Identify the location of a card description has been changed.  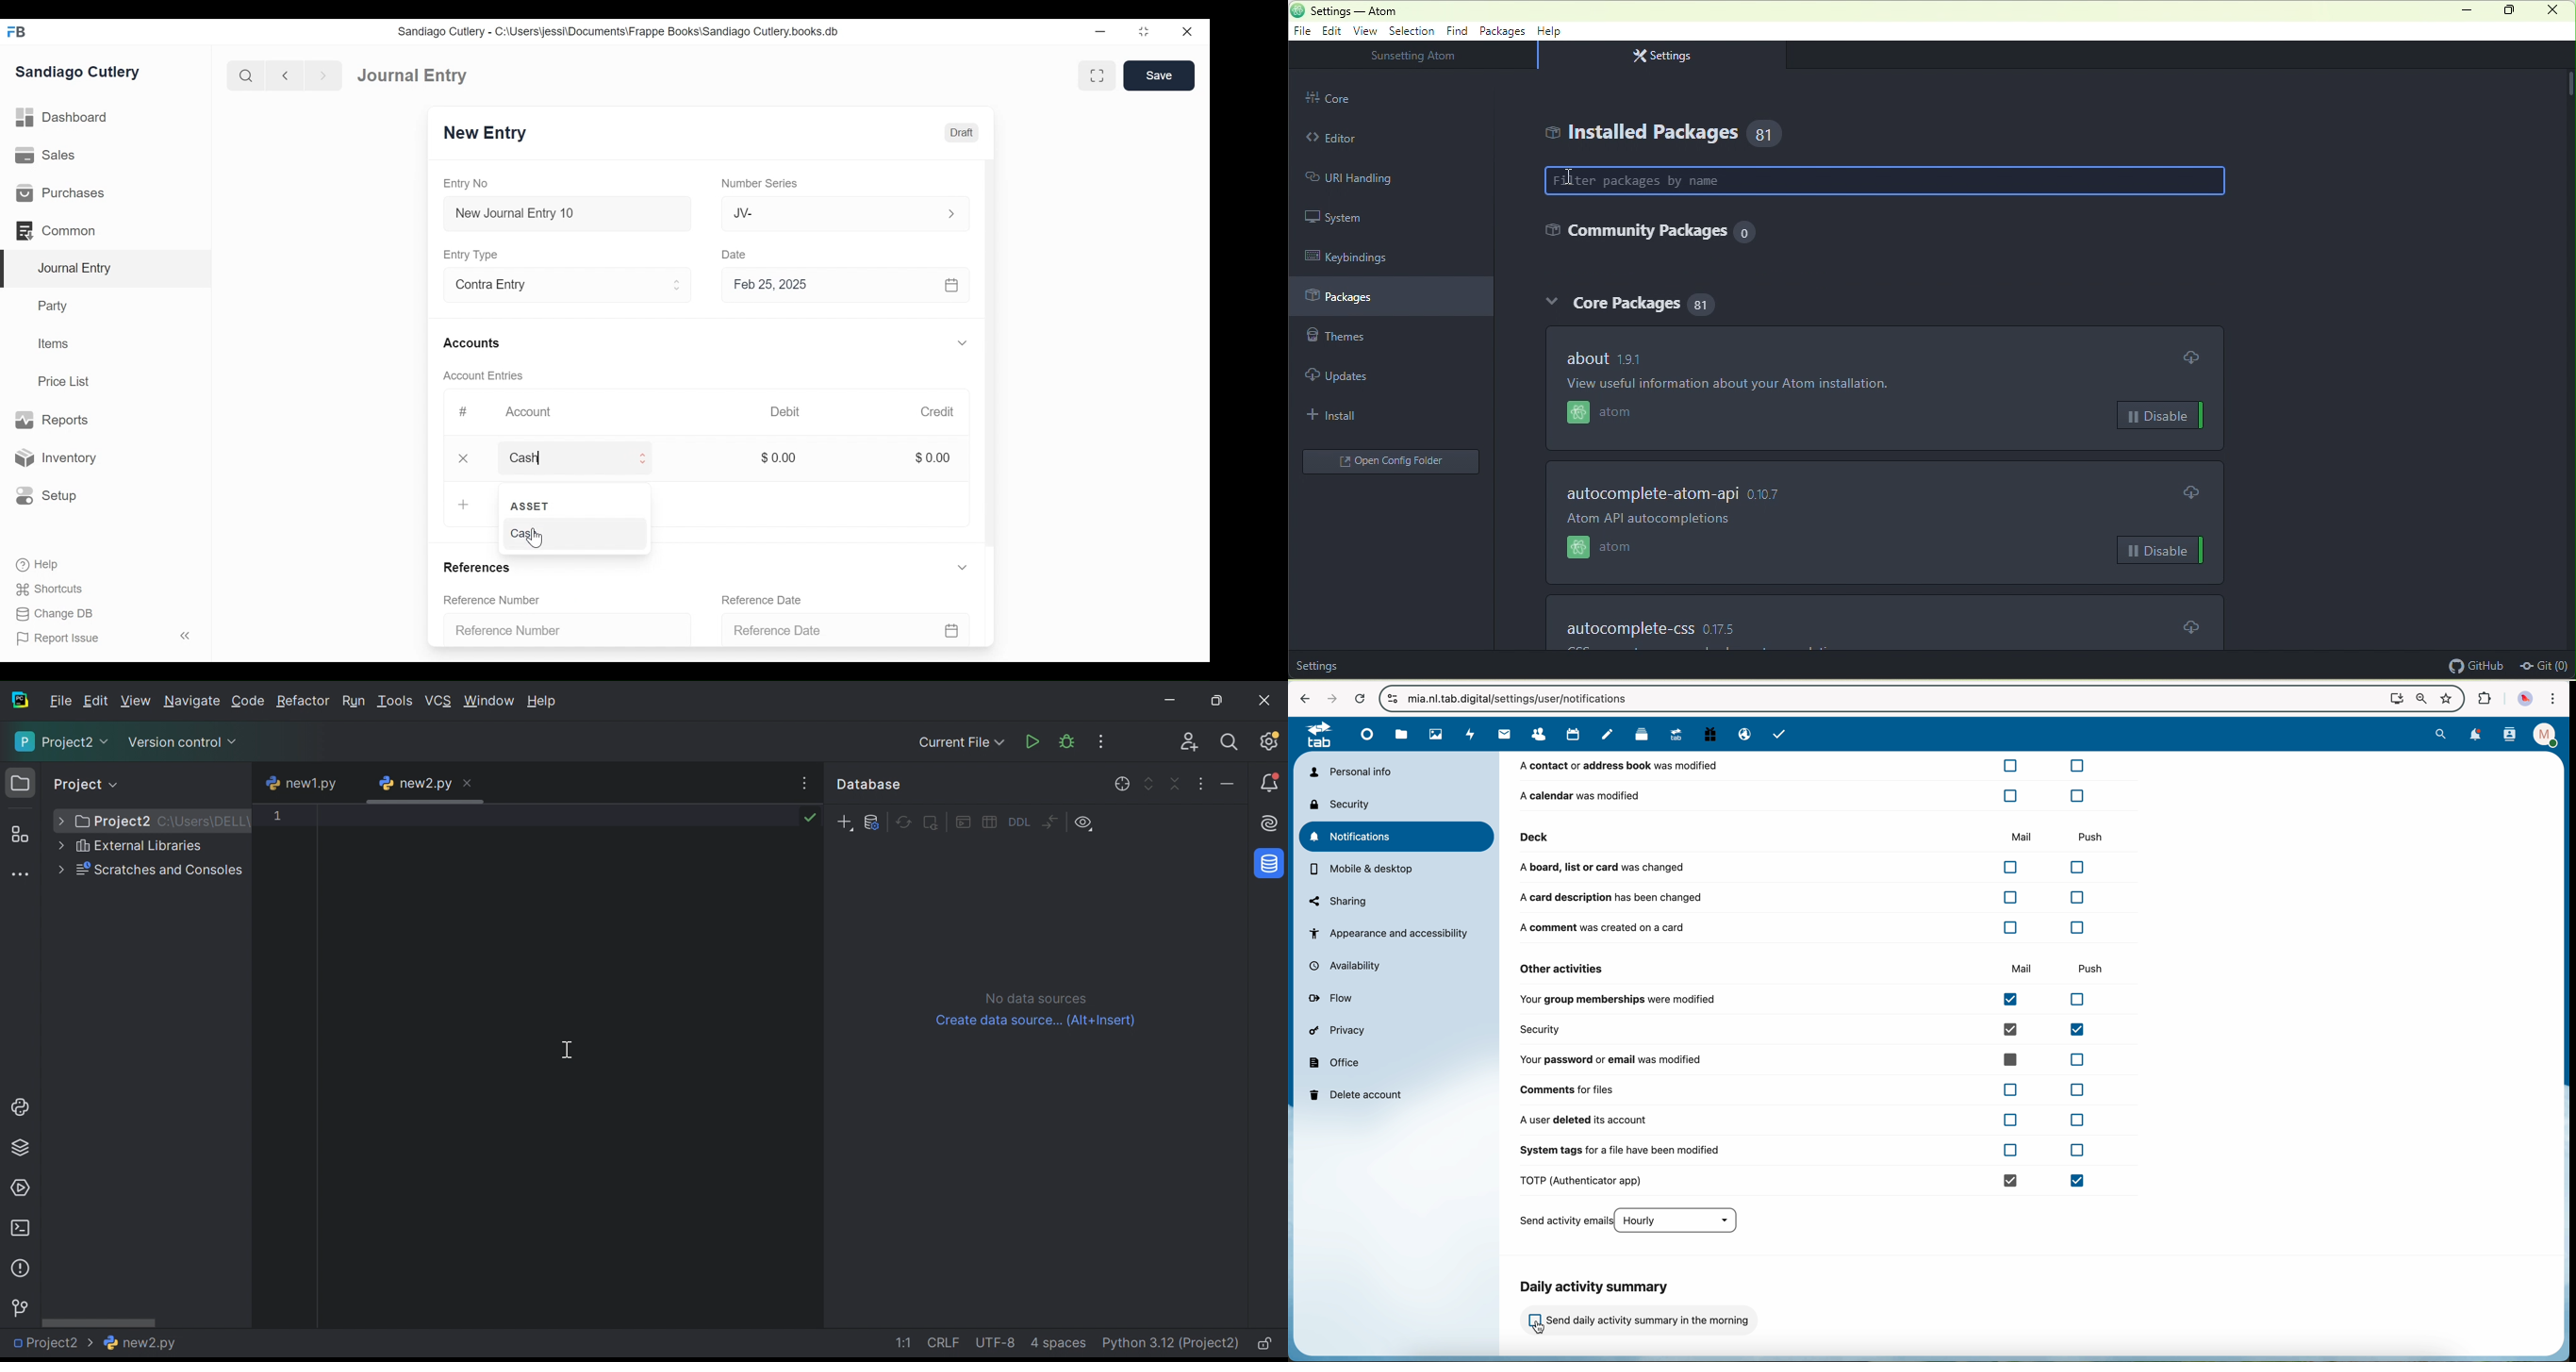
(1802, 897).